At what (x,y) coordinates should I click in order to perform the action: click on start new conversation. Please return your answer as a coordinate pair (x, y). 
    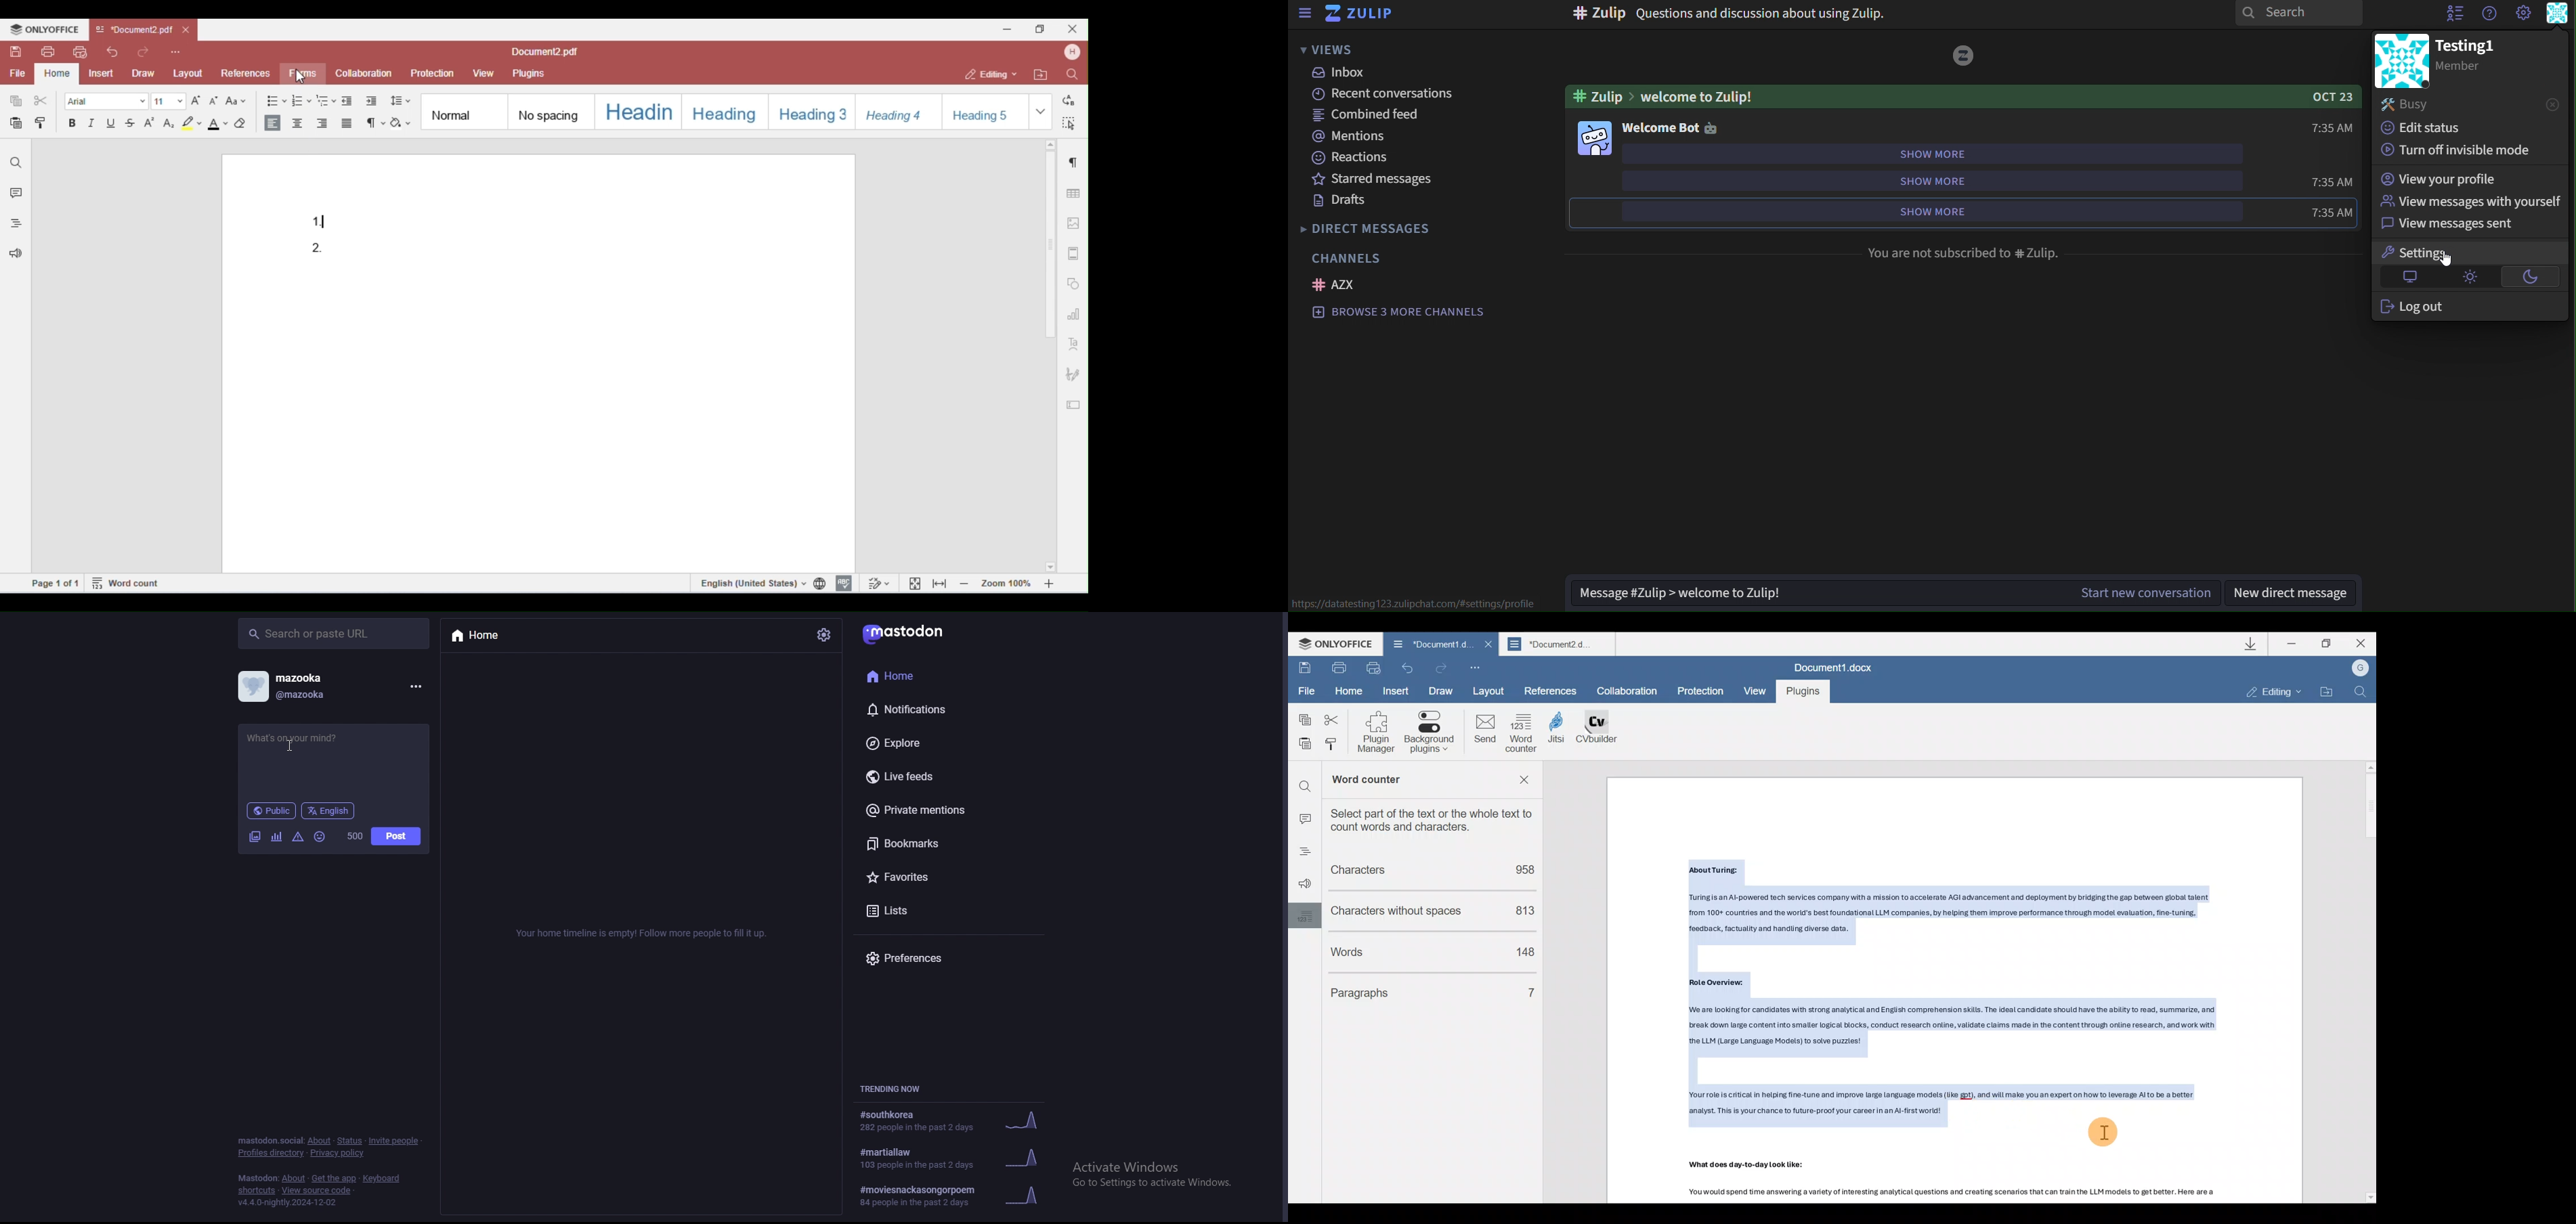
    Looking at the image, I should click on (2136, 593).